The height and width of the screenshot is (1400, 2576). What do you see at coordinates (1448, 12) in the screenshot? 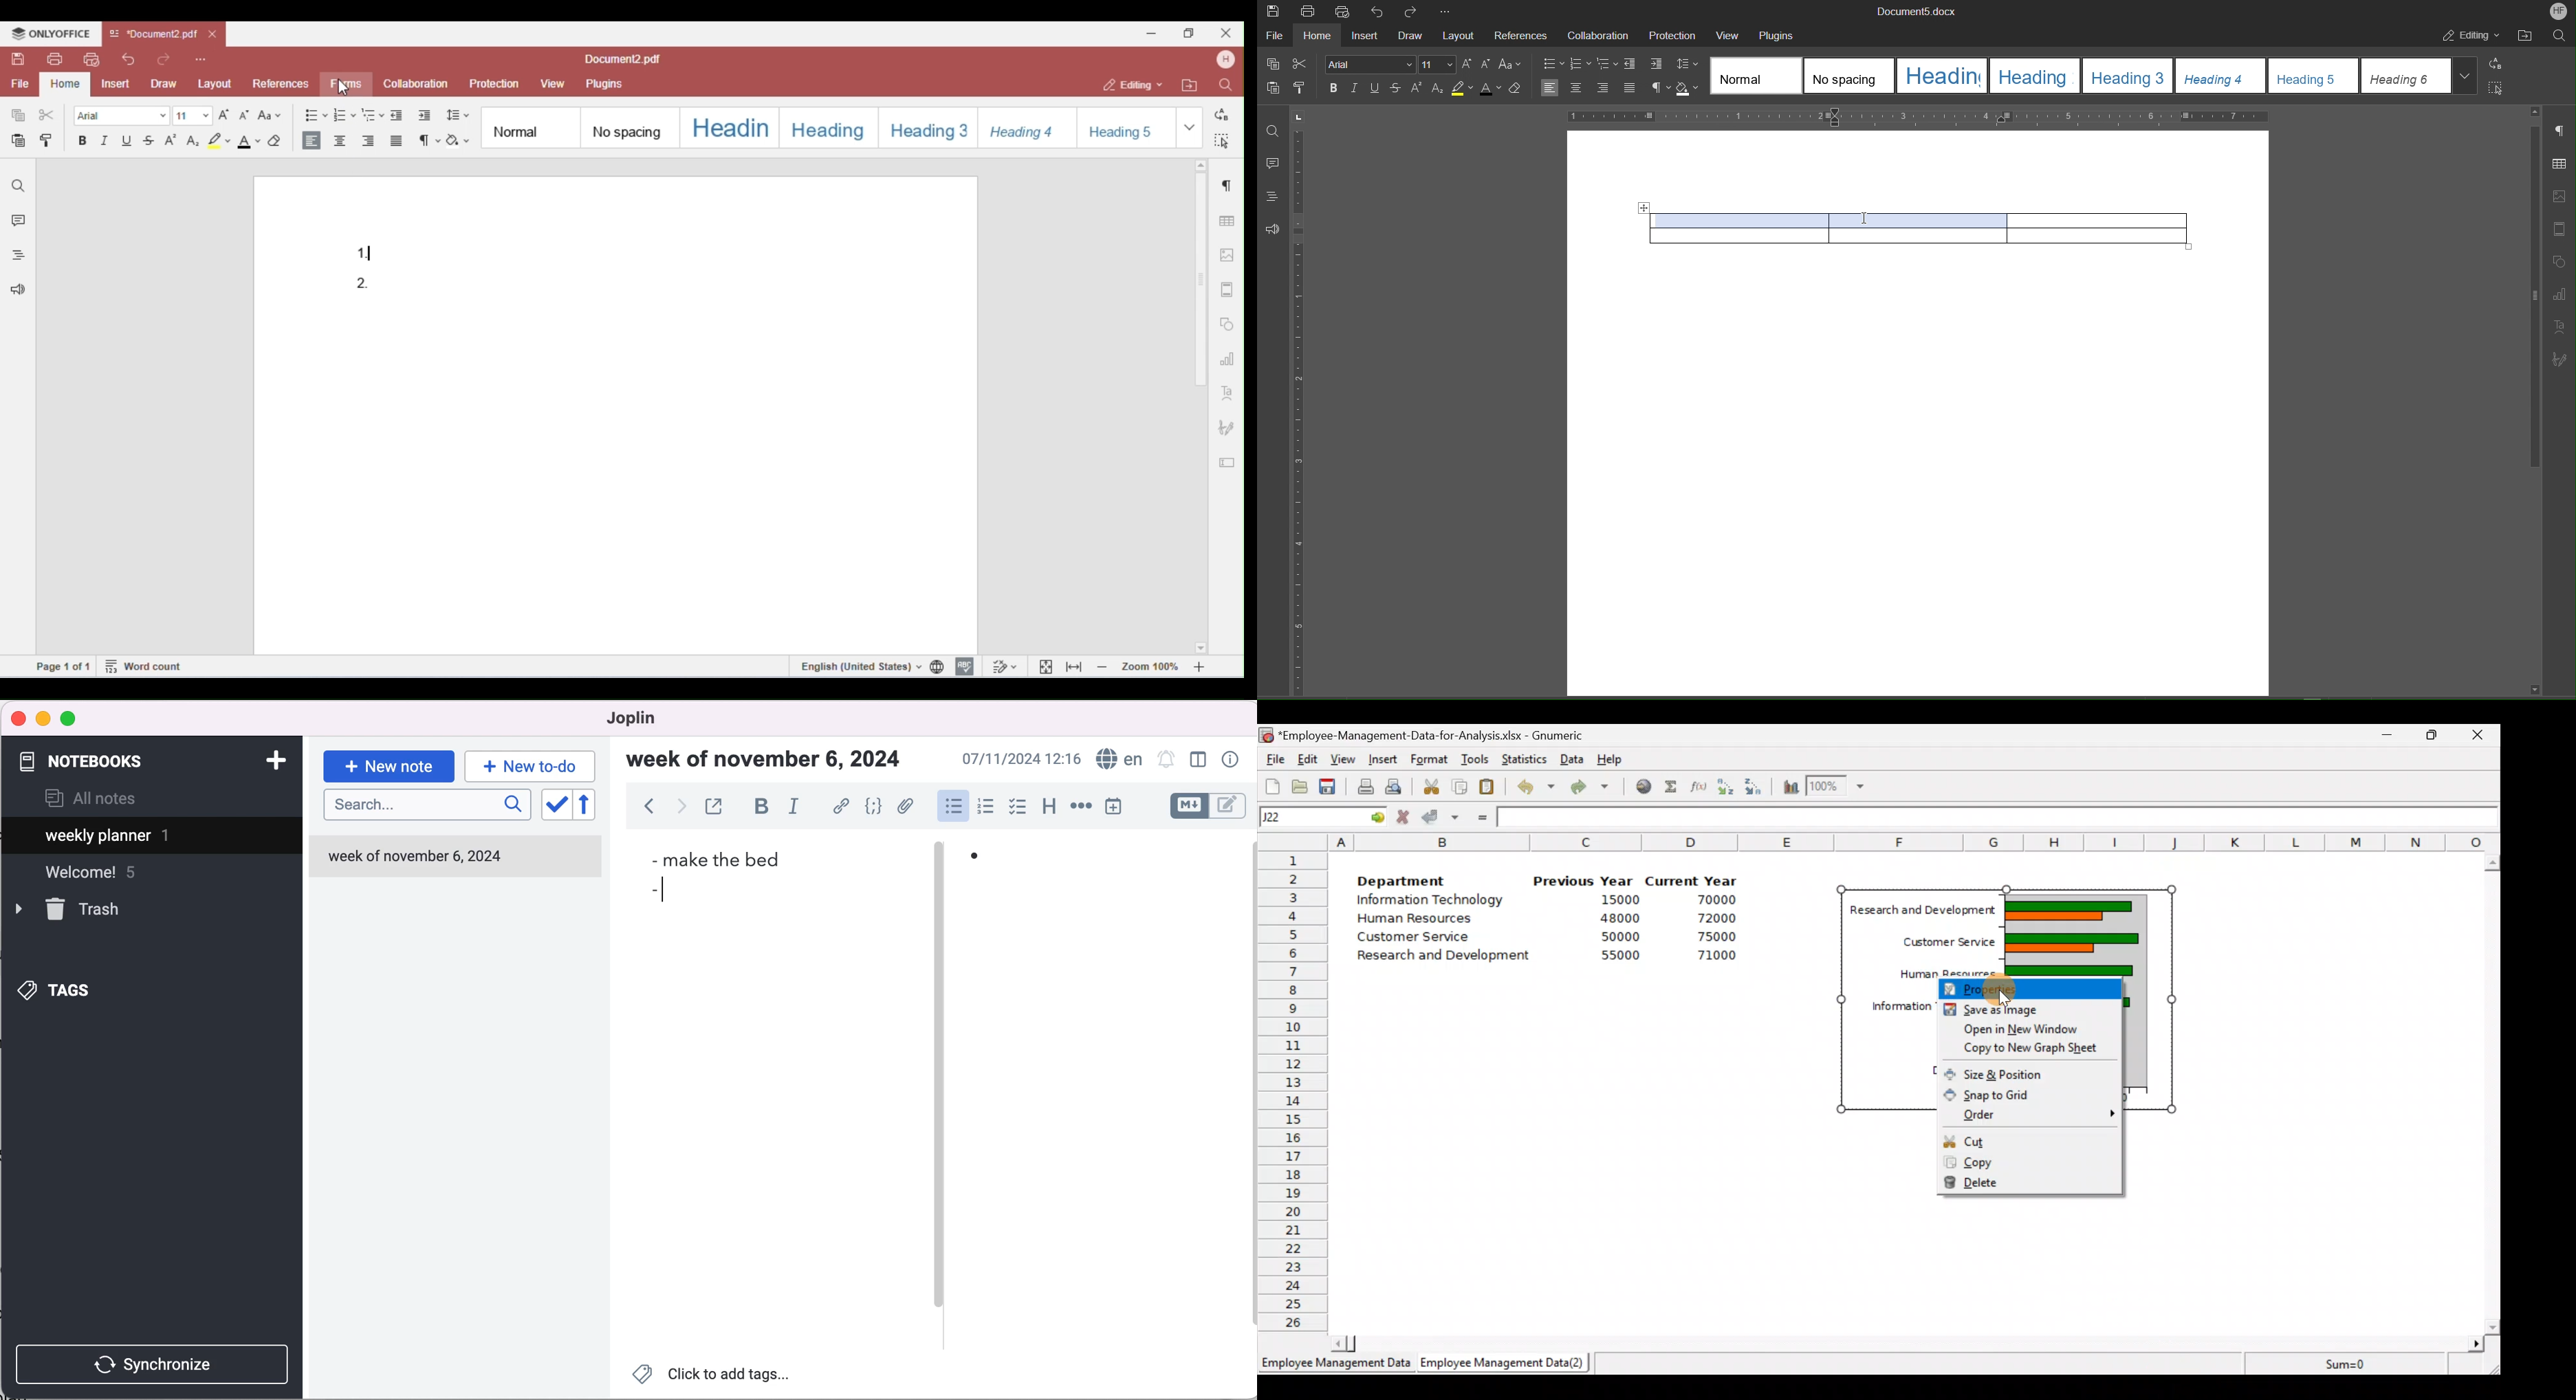
I see `More` at bounding box center [1448, 12].